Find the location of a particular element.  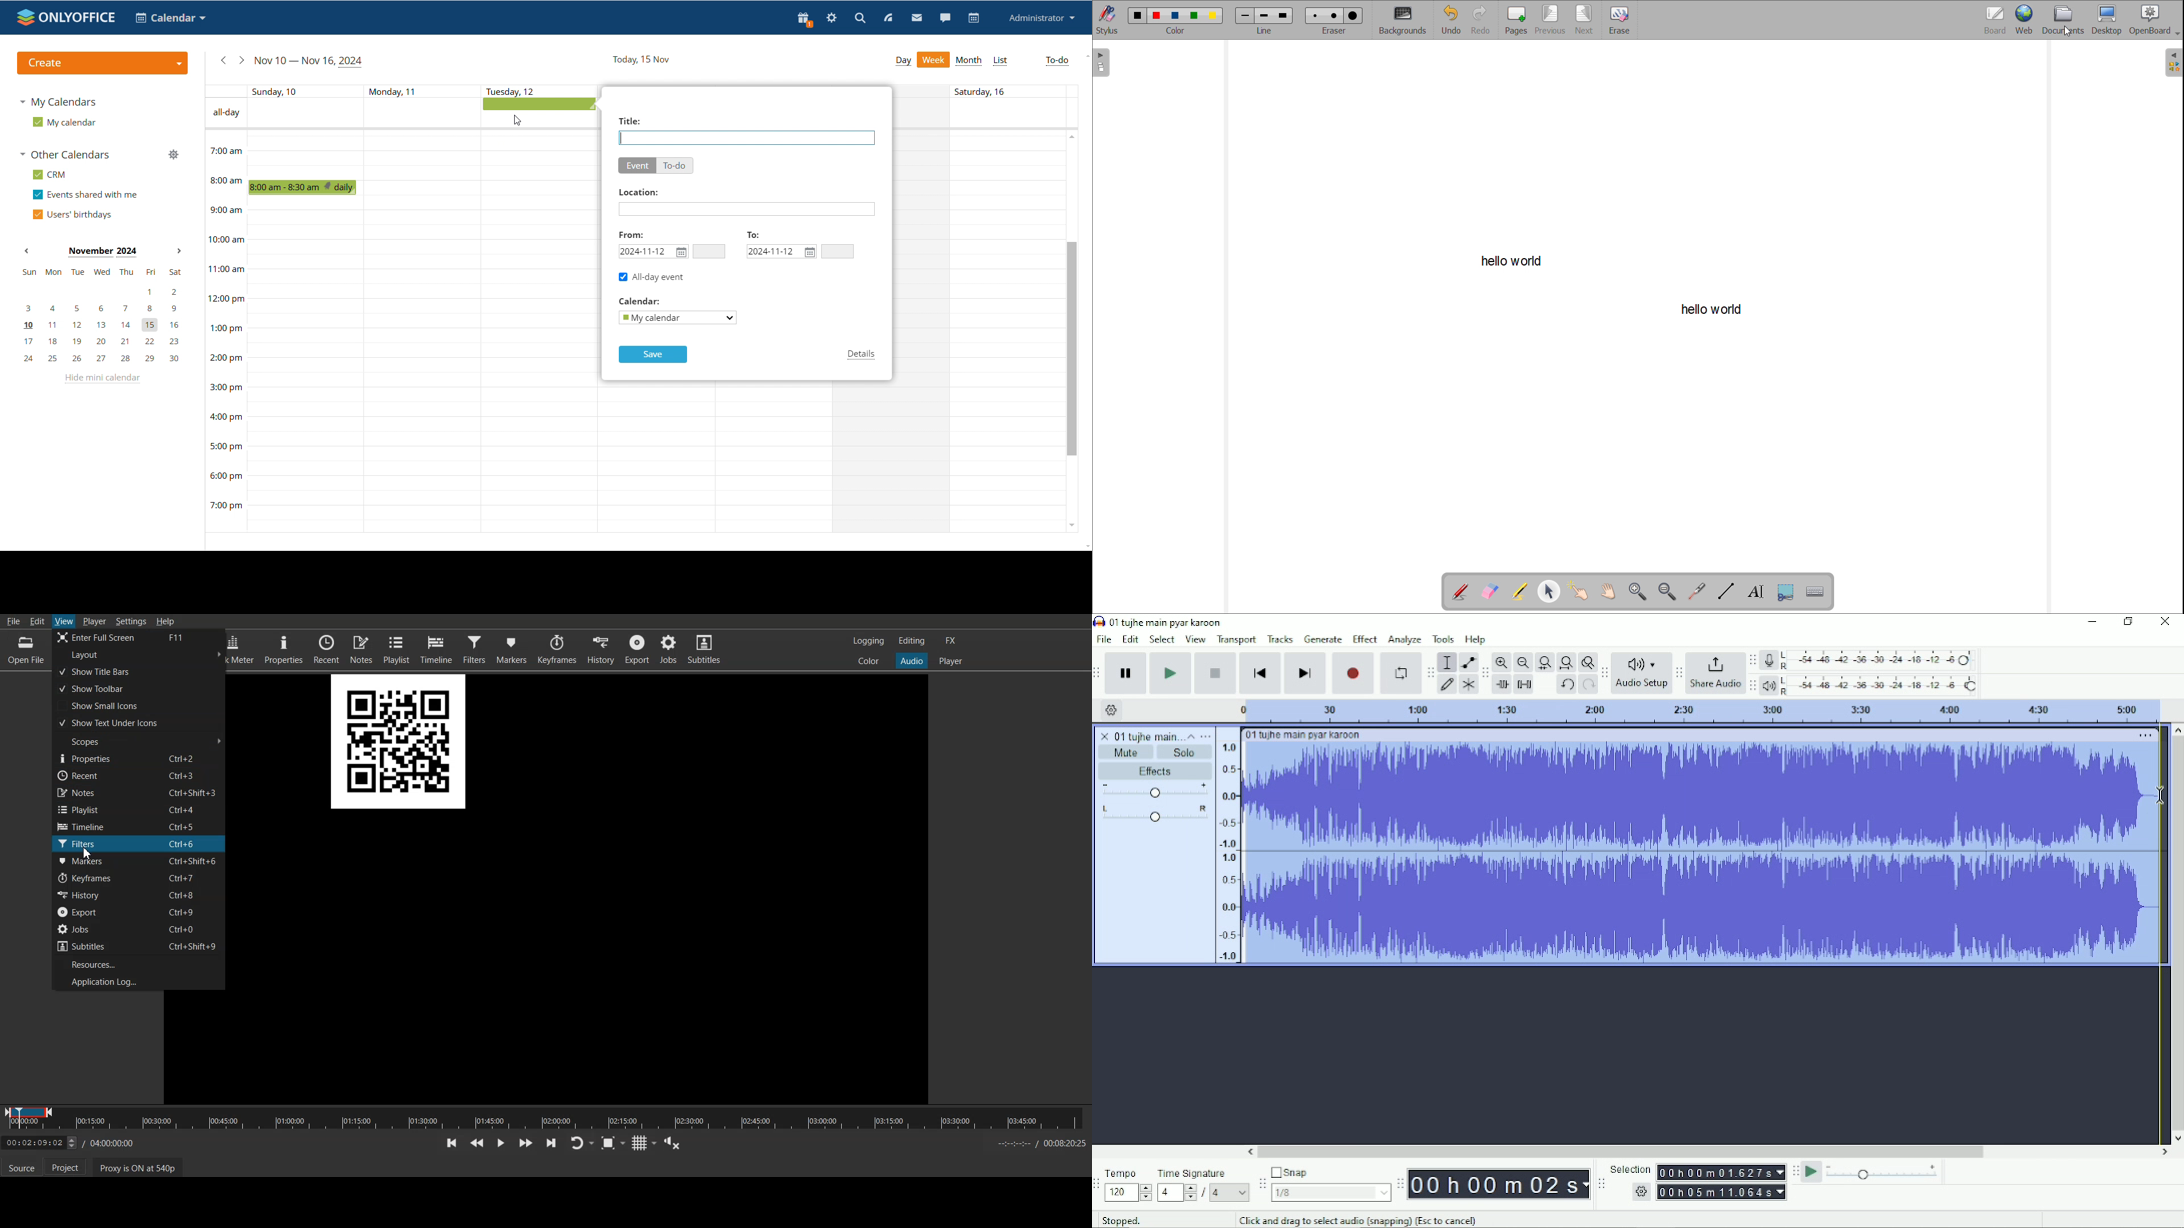

Zoom Out is located at coordinates (1522, 663).